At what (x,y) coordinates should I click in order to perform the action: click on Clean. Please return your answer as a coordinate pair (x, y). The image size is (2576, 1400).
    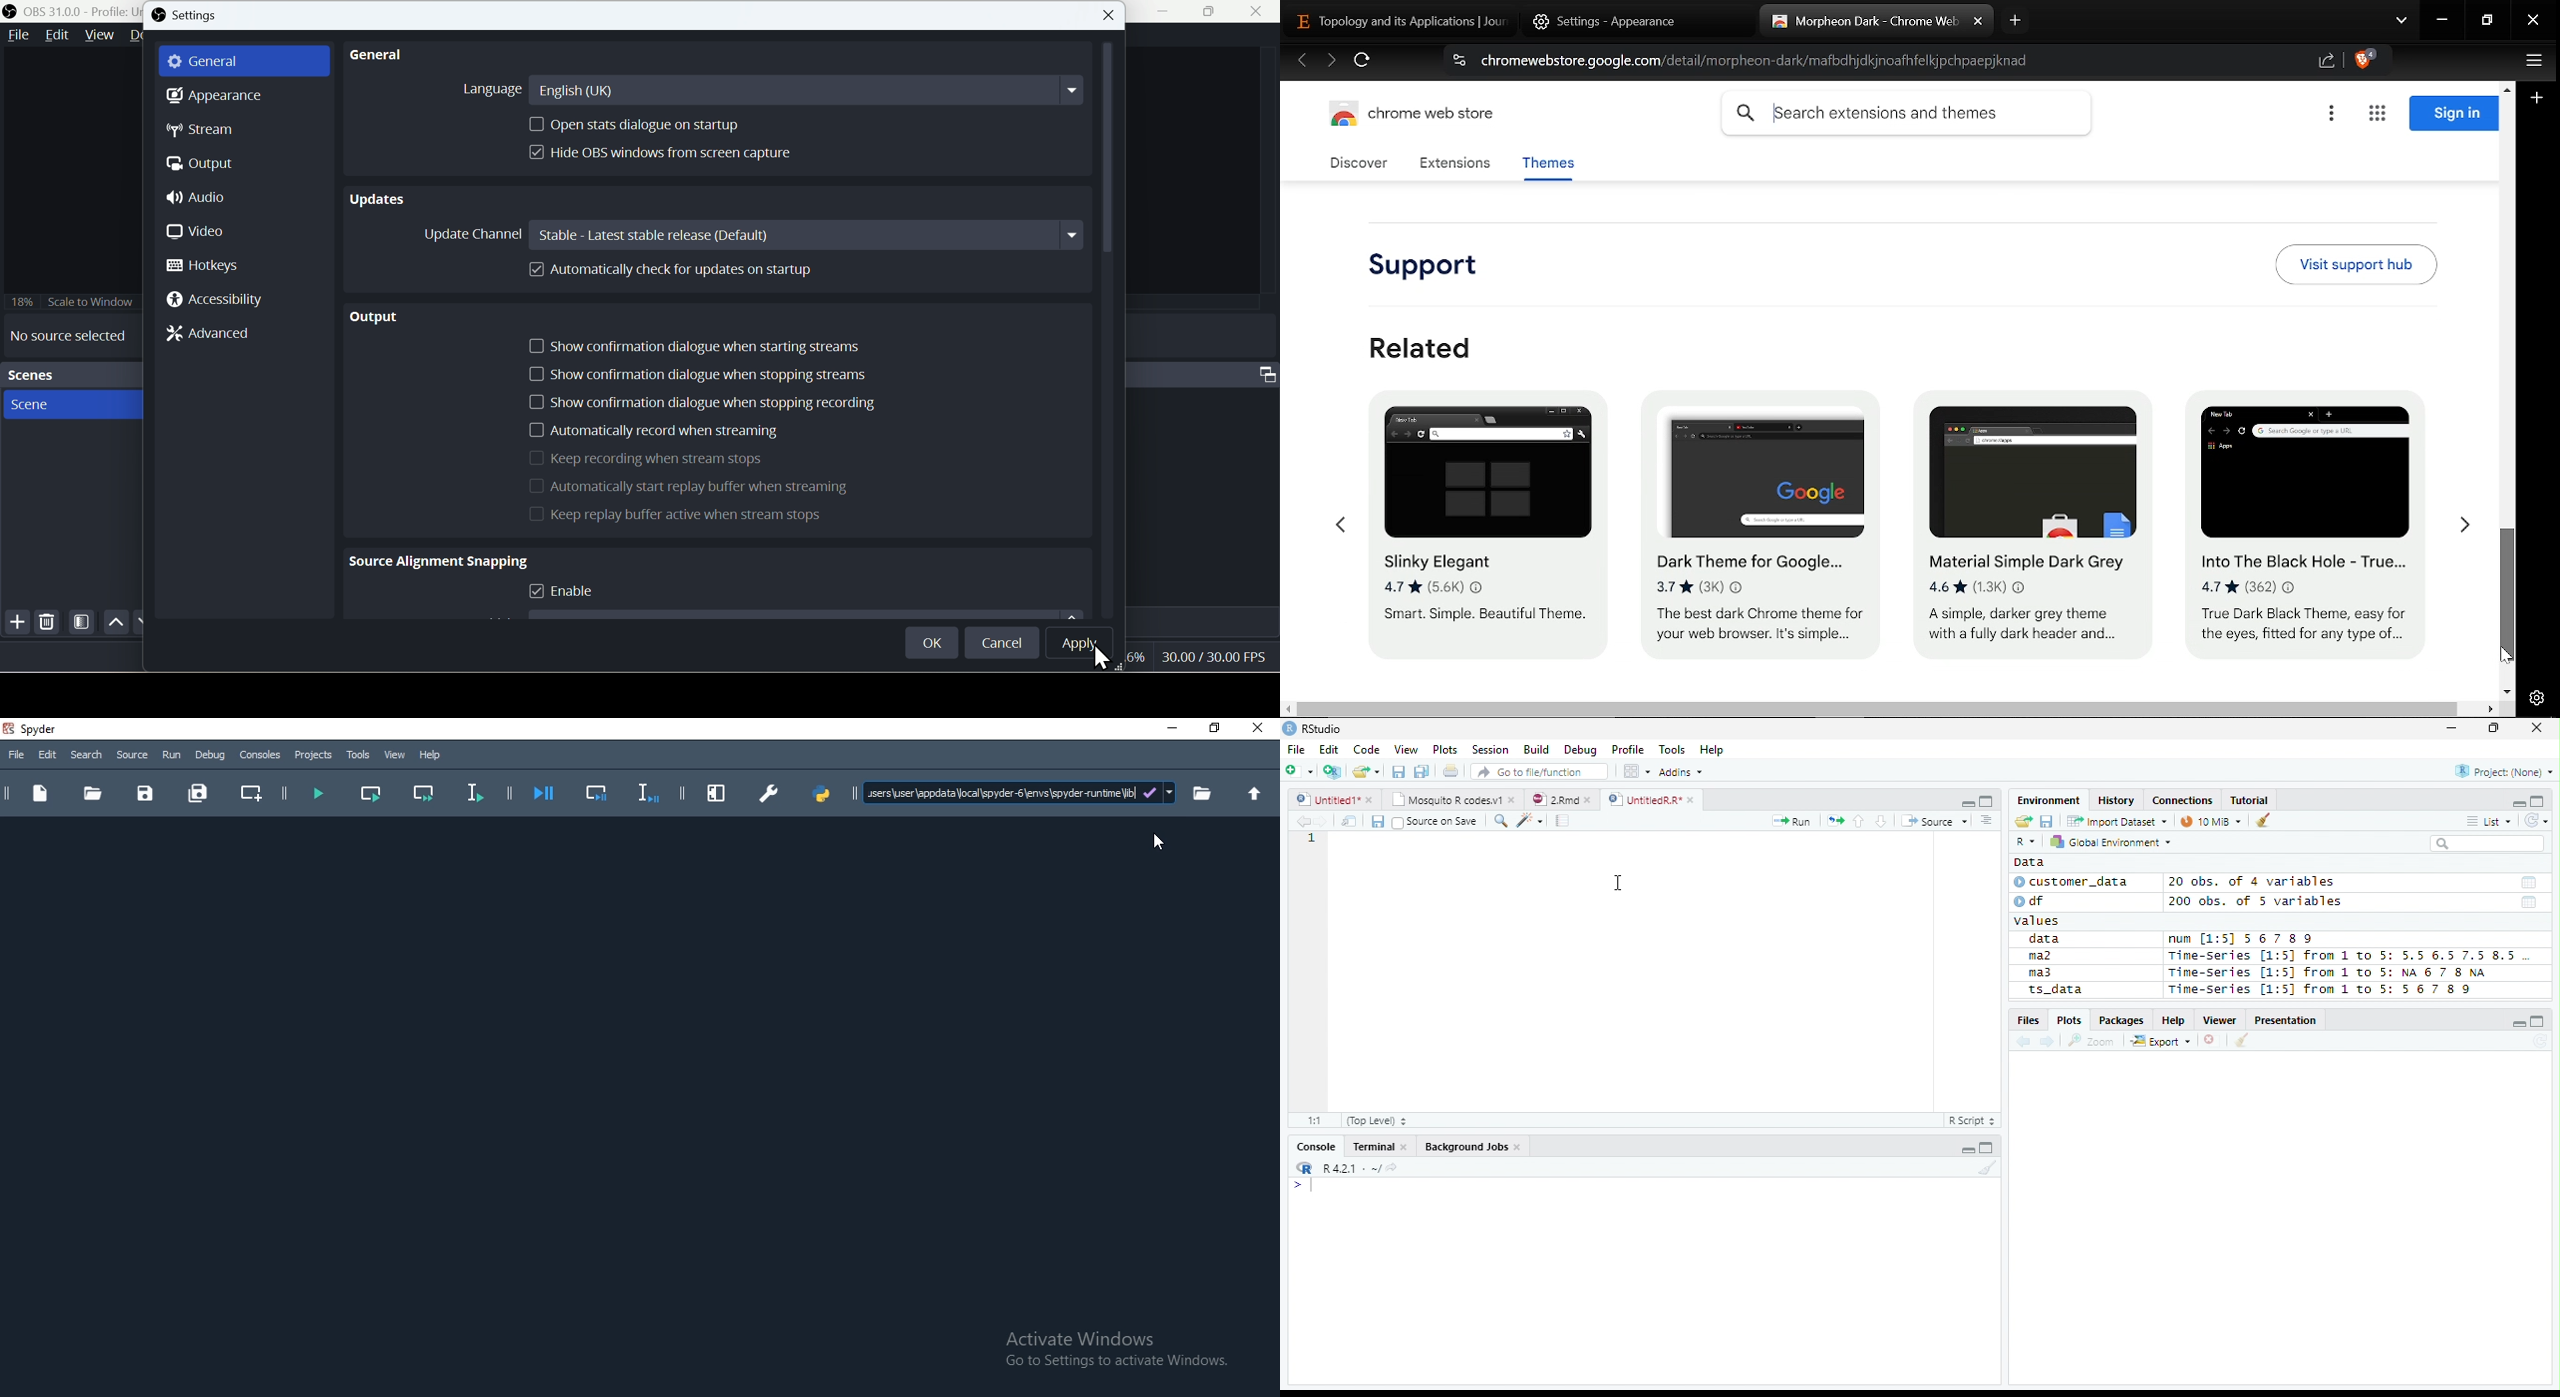
    Looking at the image, I should click on (2242, 1040).